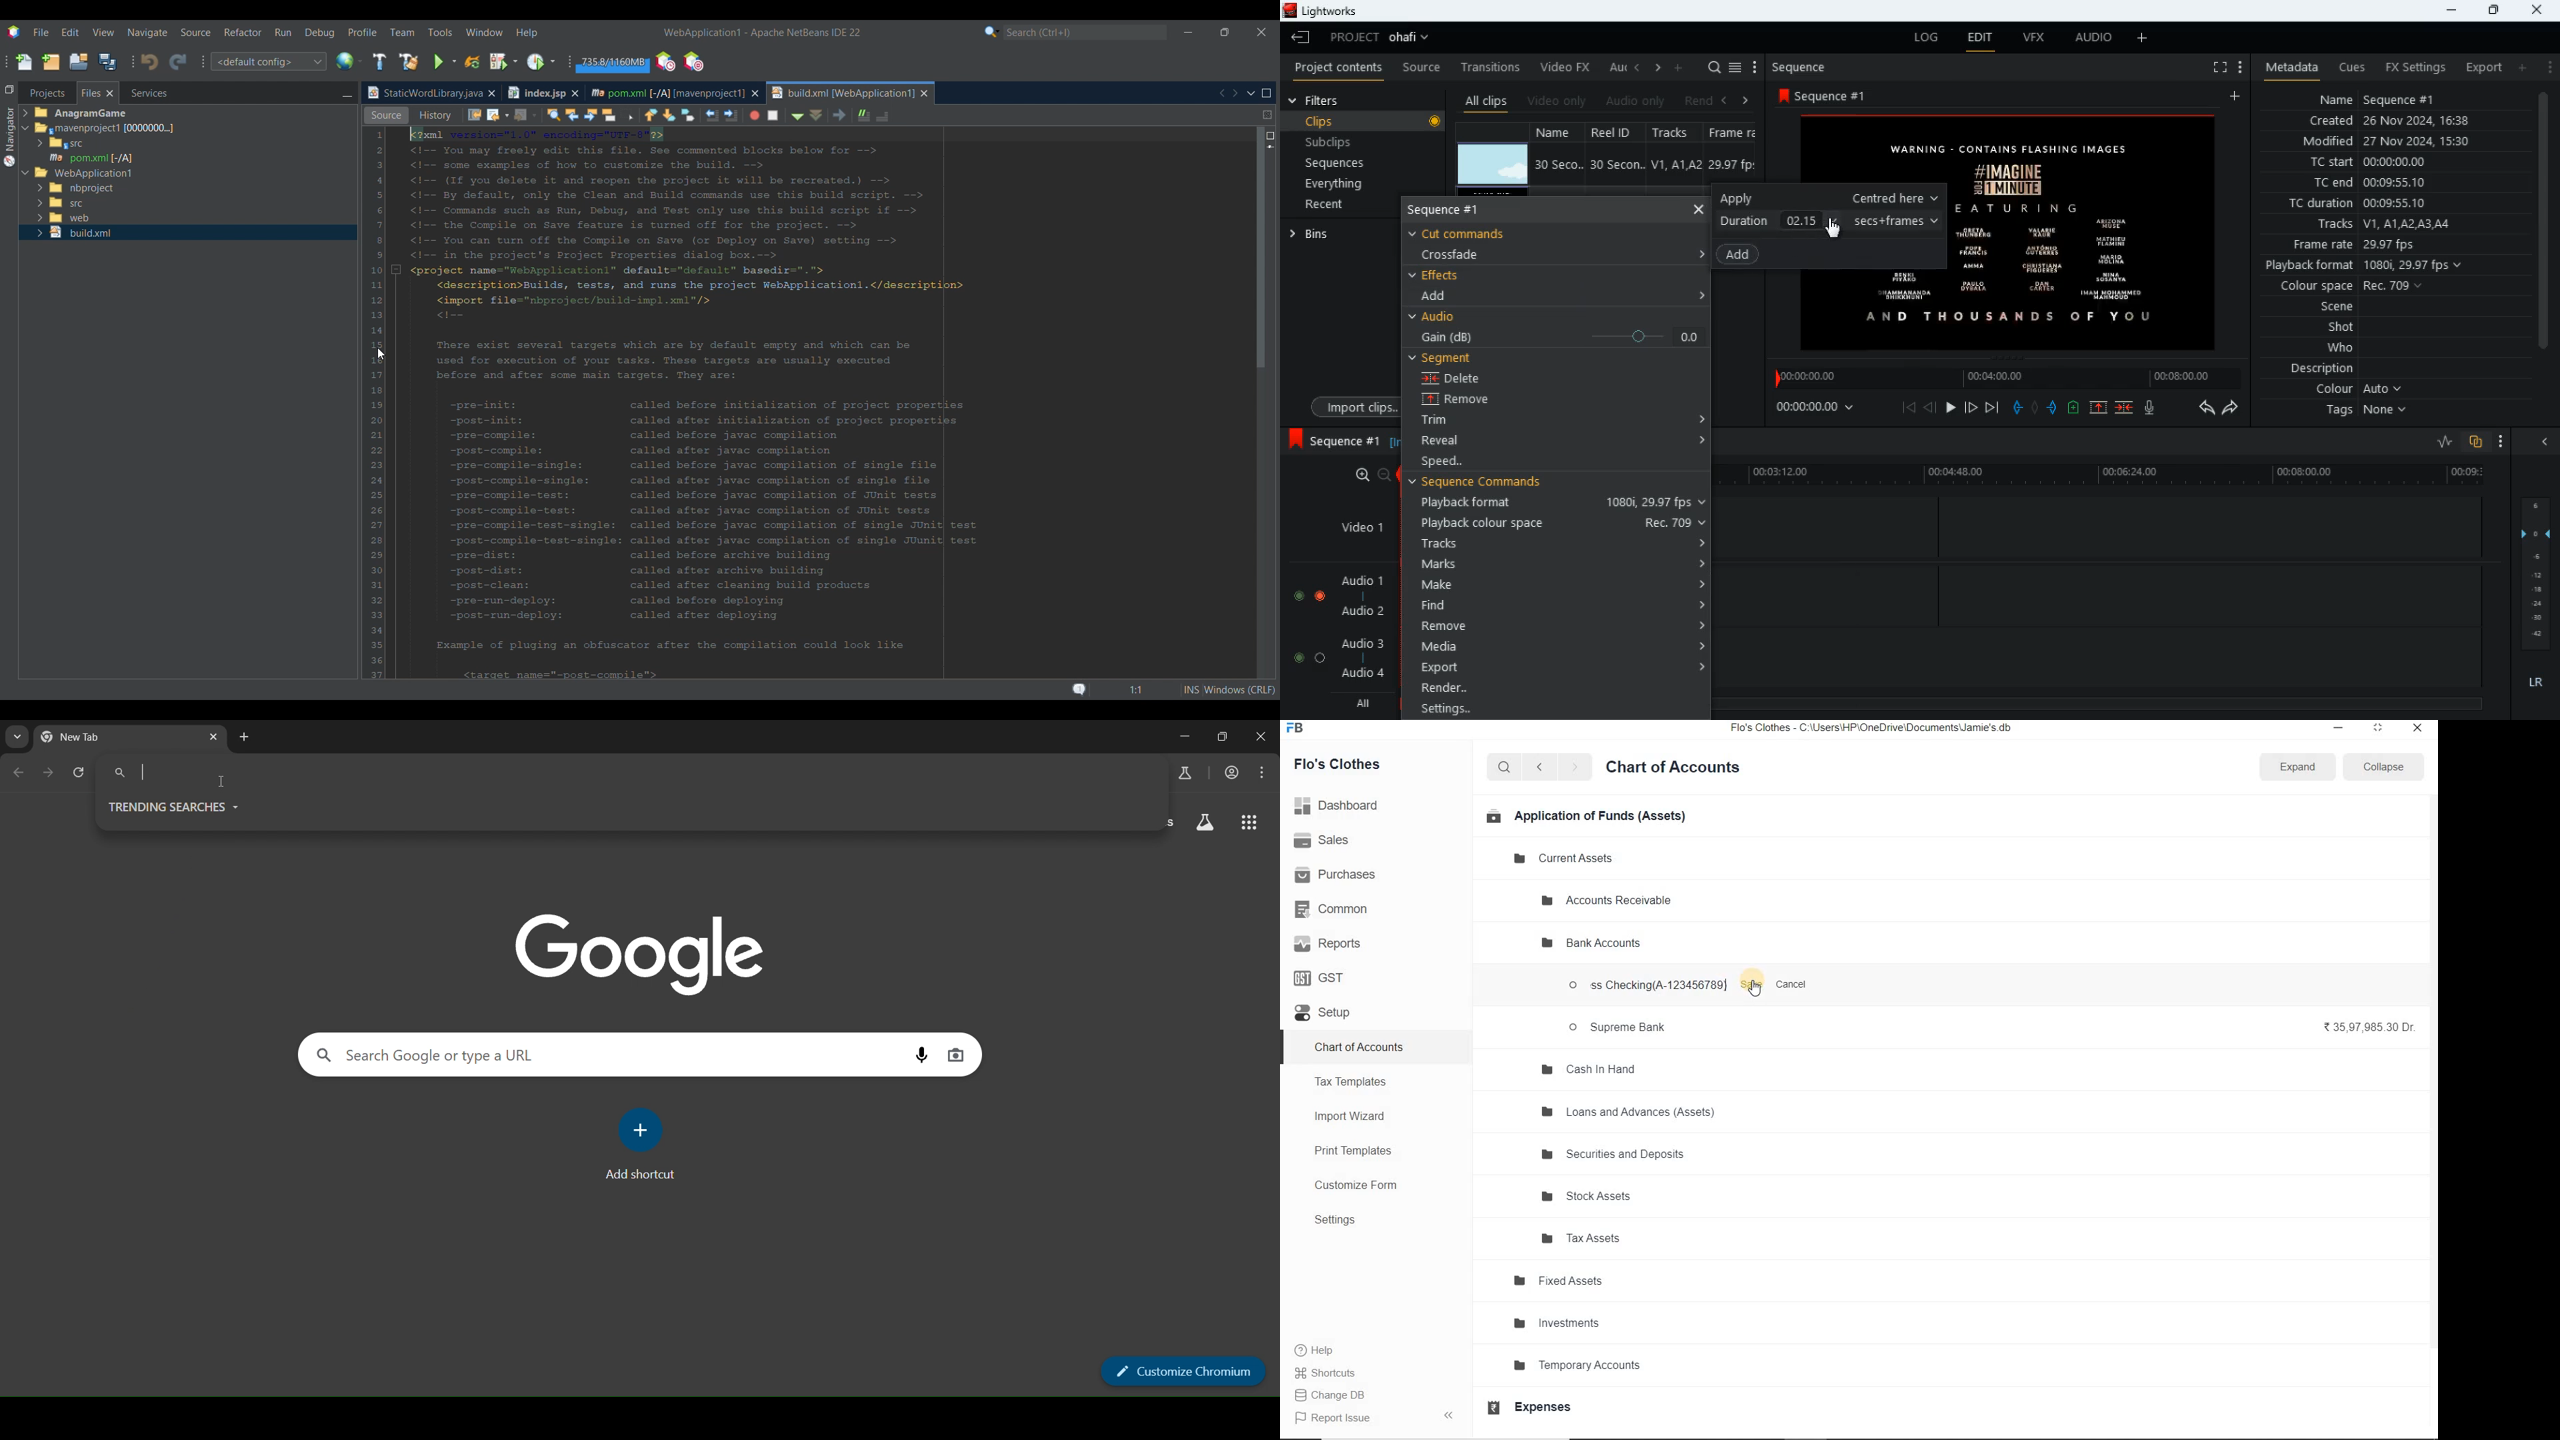 This screenshot has height=1456, width=2576. What do you see at coordinates (1592, 1069) in the screenshot?
I see `Cash In Hand` at bounding box center [1592, 1069].